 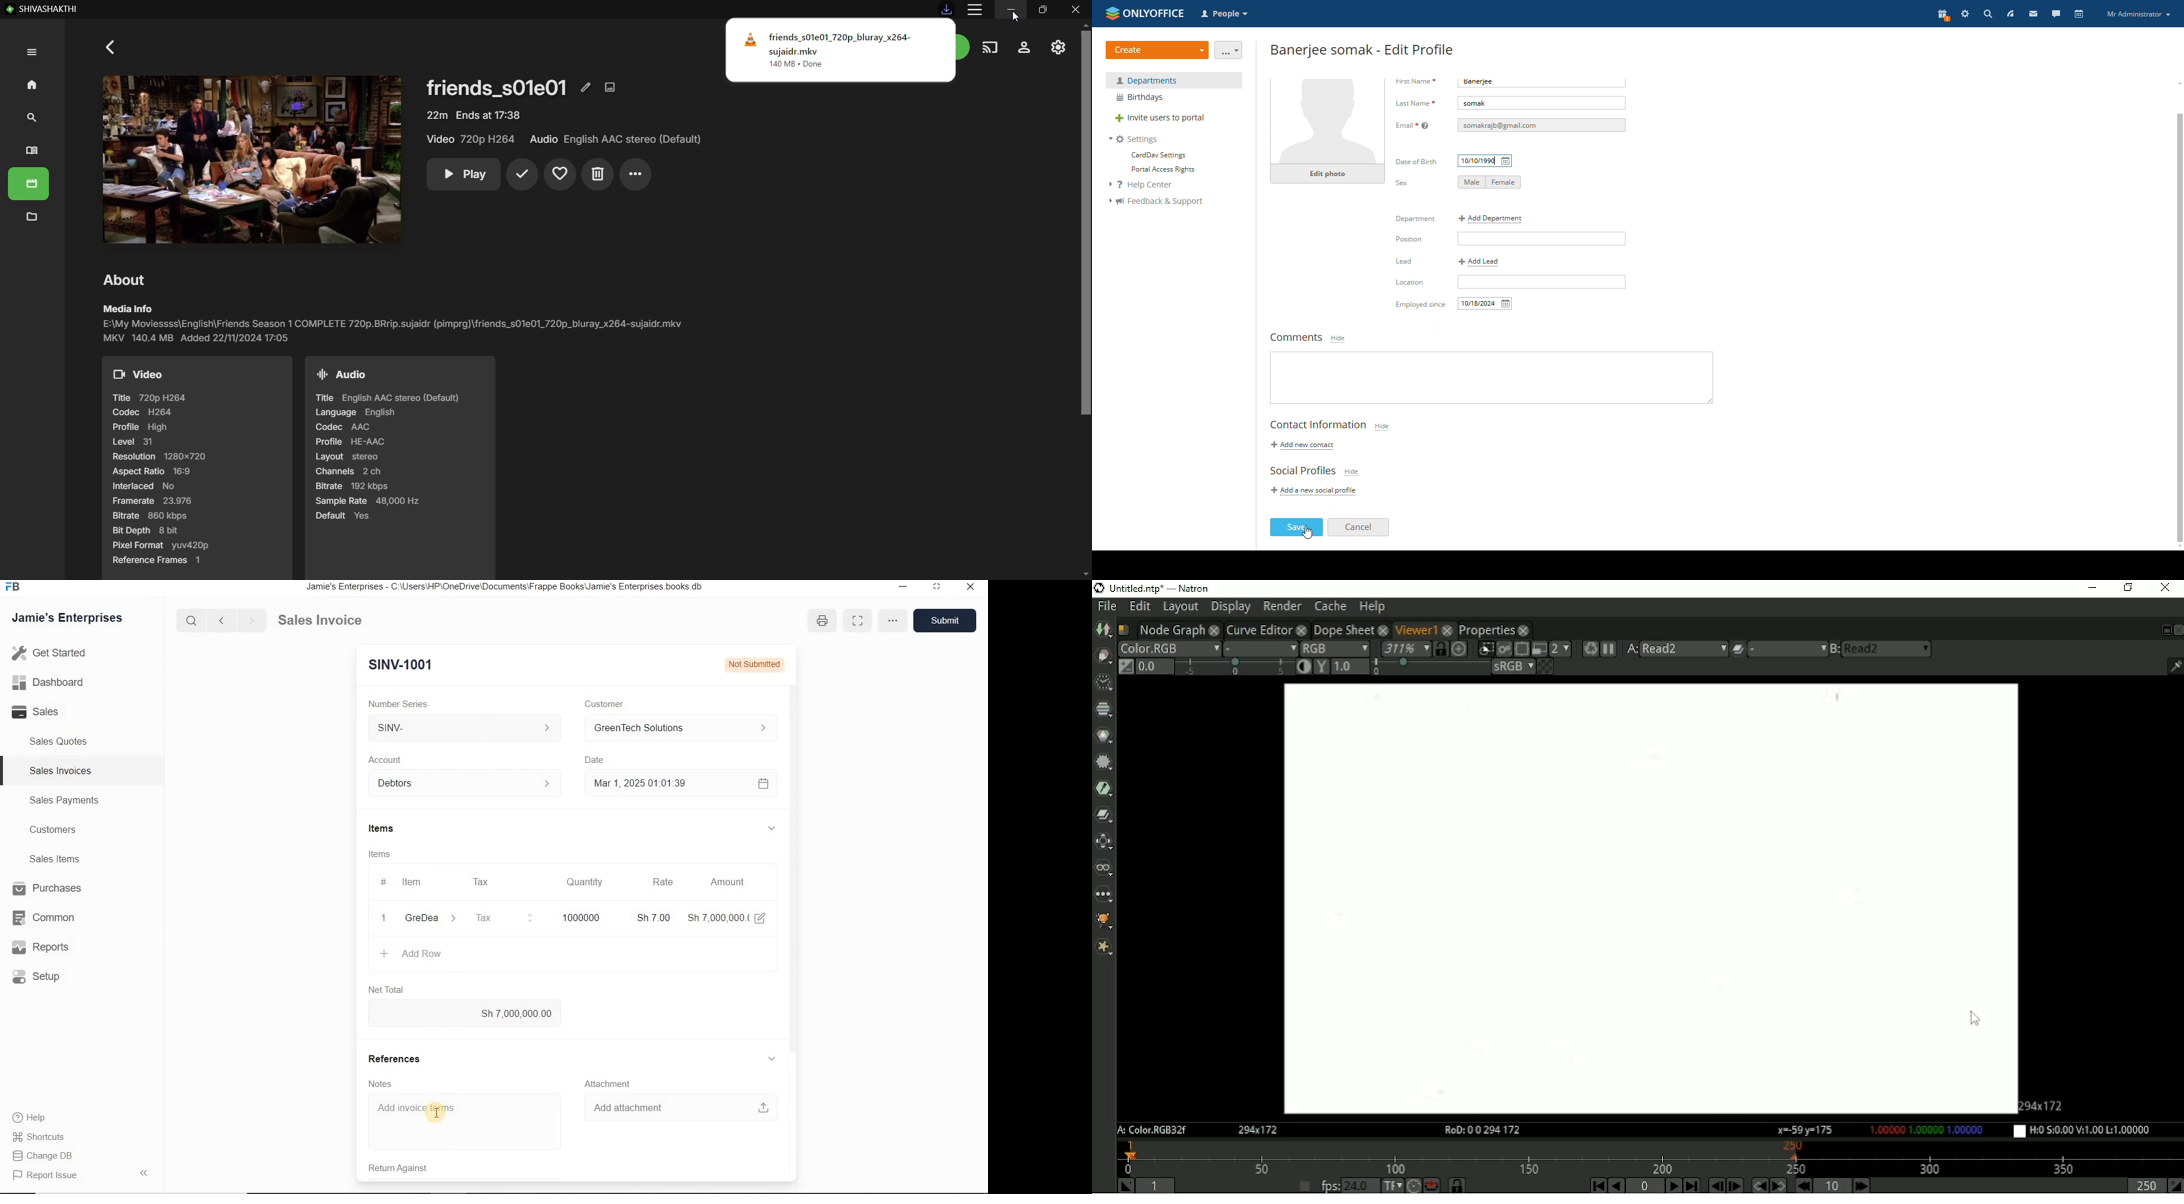 I want to click on Jamie's Enterprises, so click(x=66, y=618).